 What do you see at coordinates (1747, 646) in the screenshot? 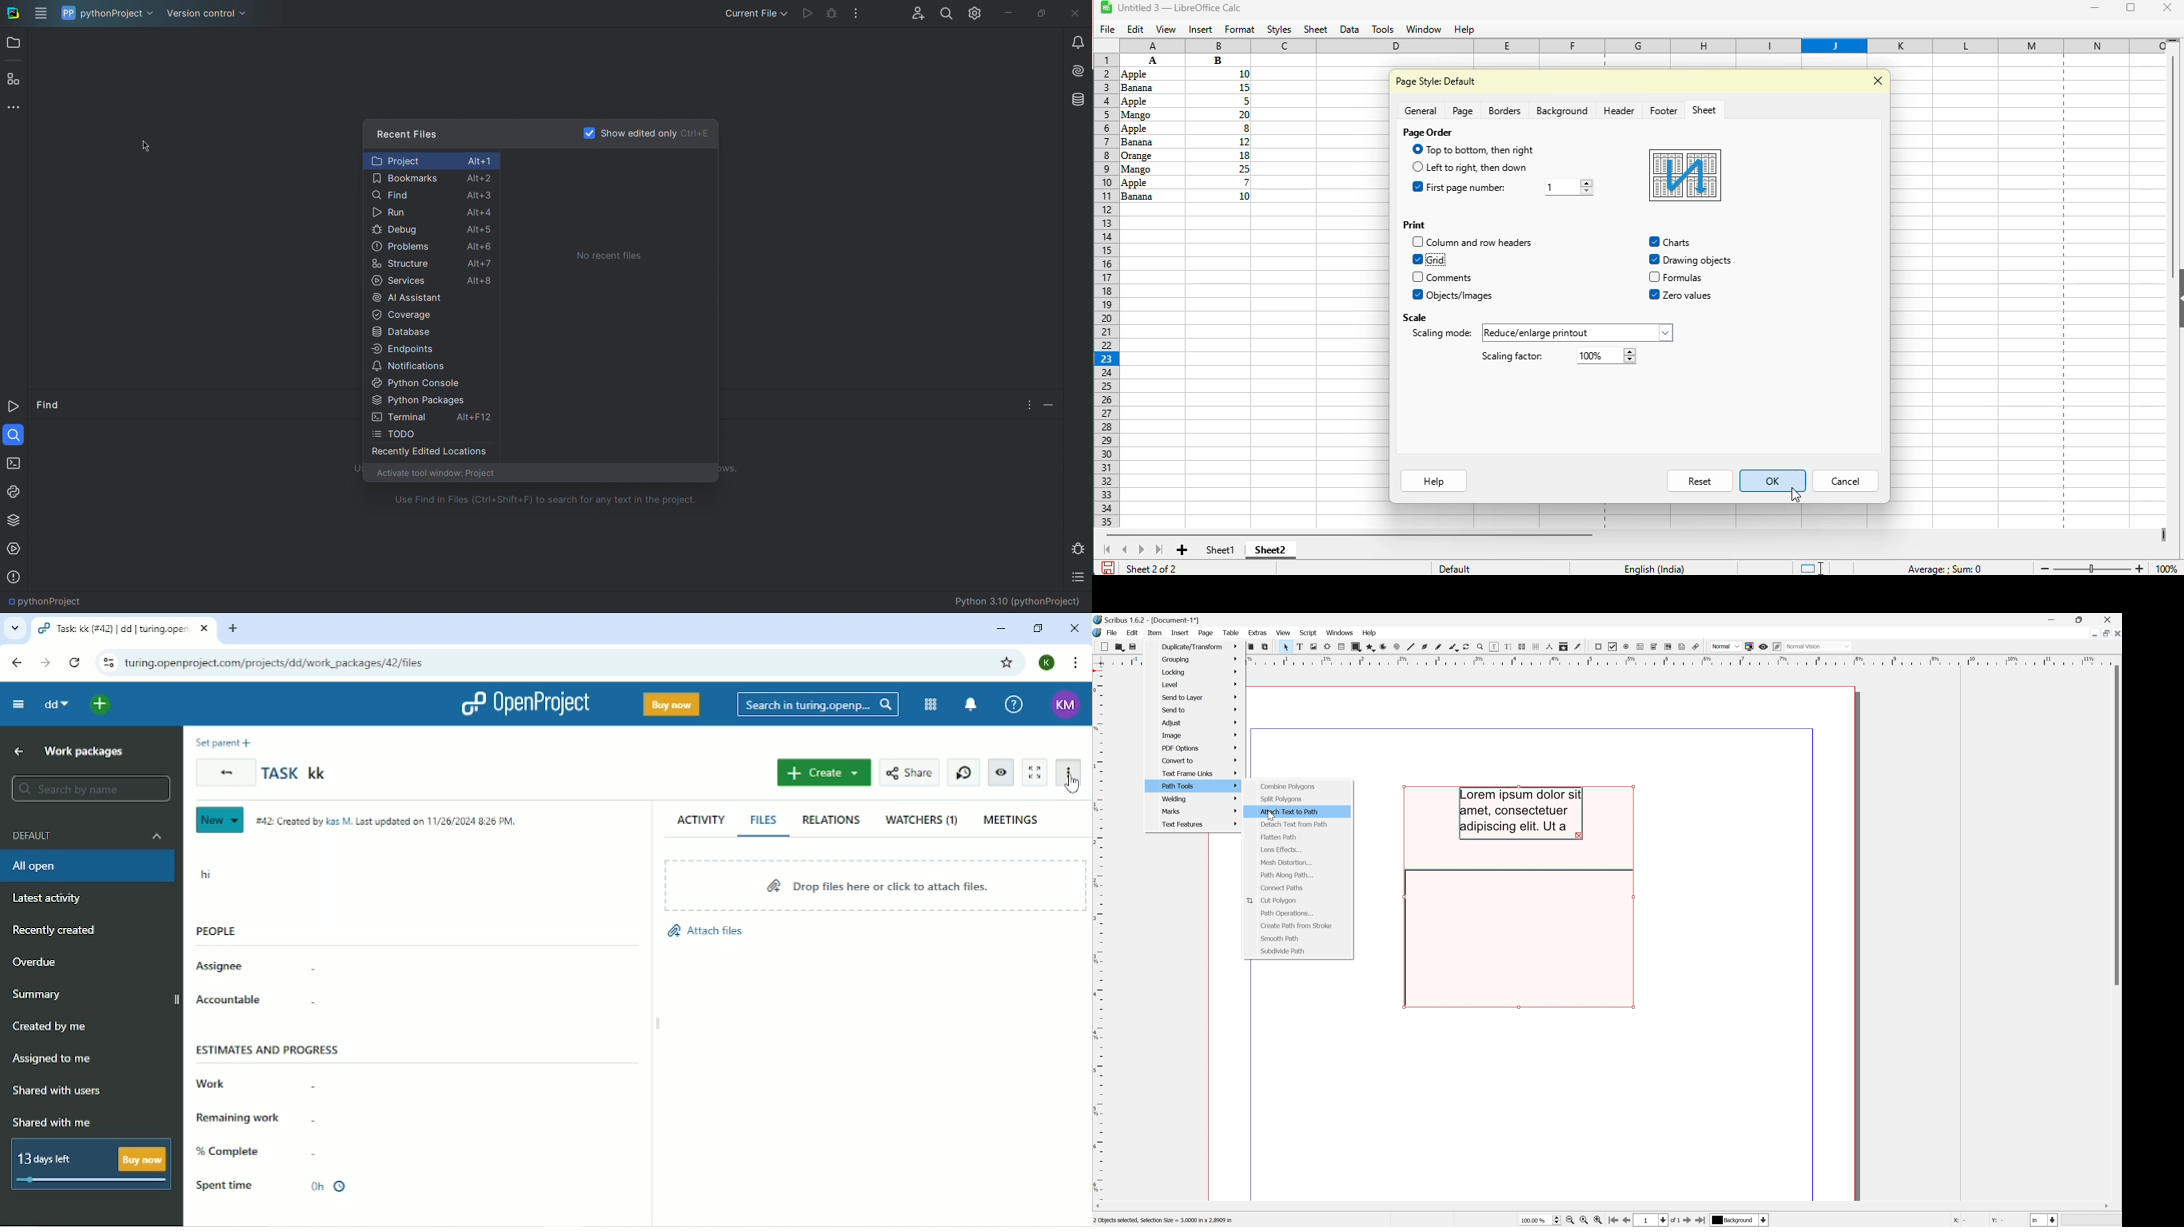
I see `Toggle color management system` at bounding box center [1747, 646].